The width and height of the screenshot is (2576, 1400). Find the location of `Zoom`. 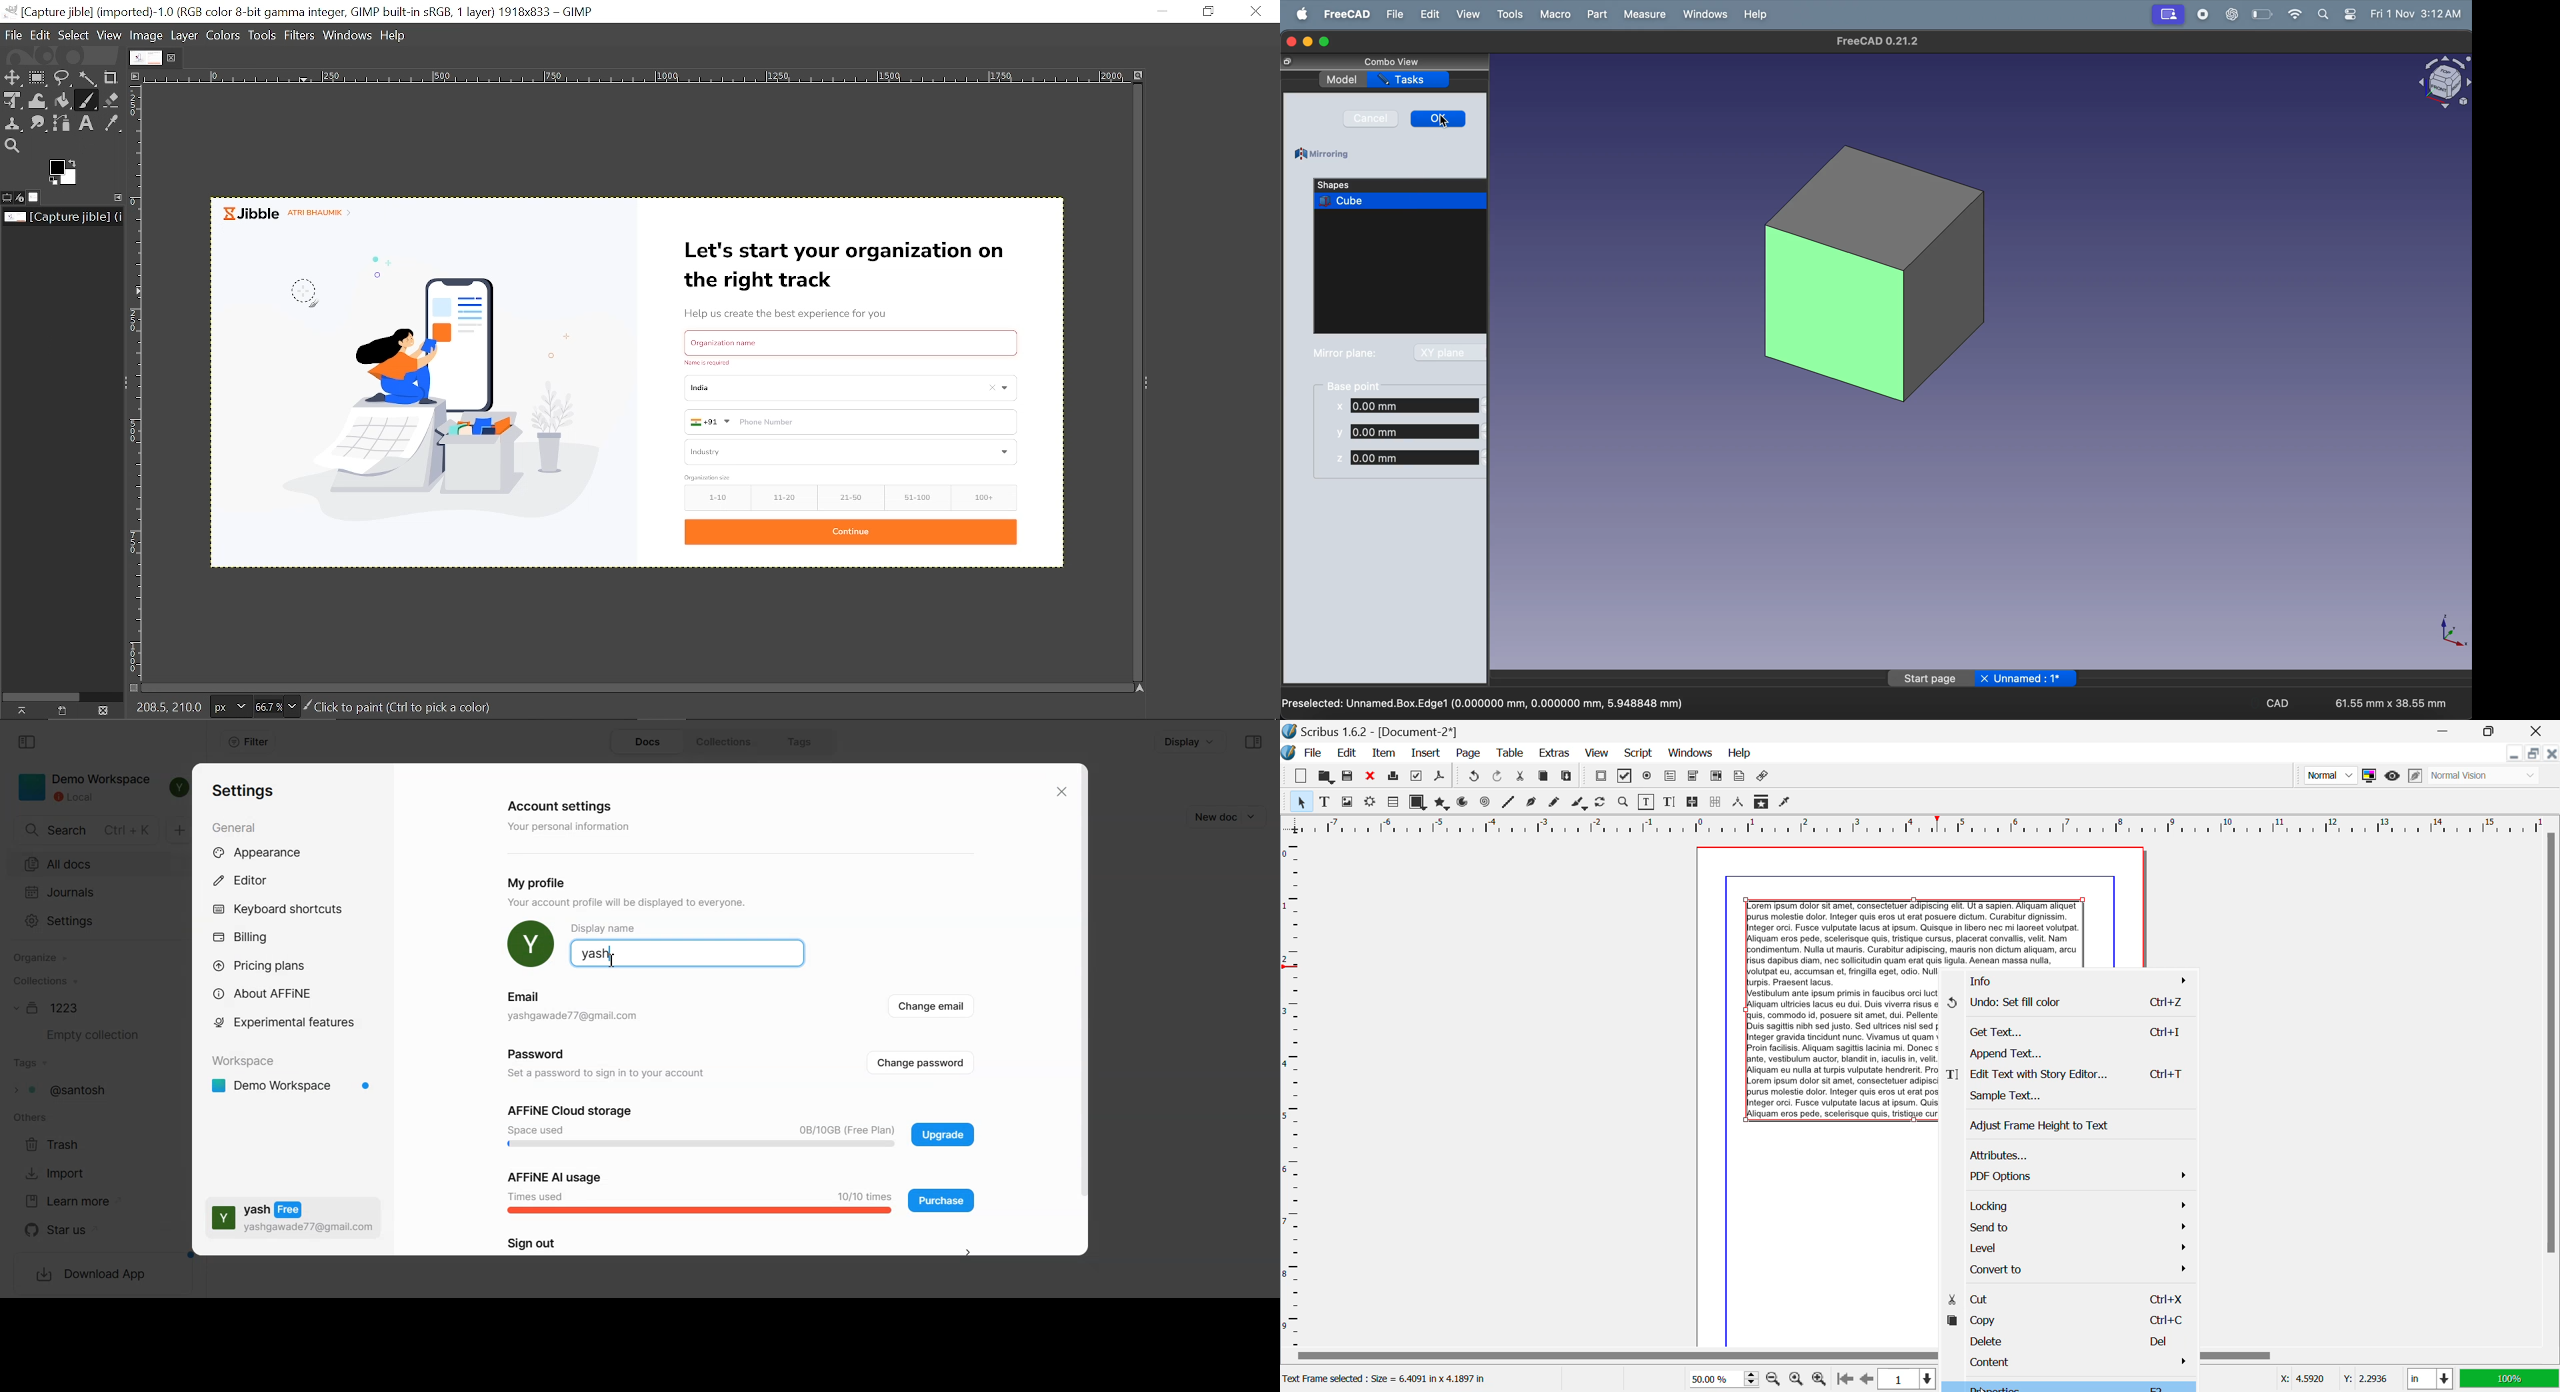

Zoom is located at coordinates (277, 706).